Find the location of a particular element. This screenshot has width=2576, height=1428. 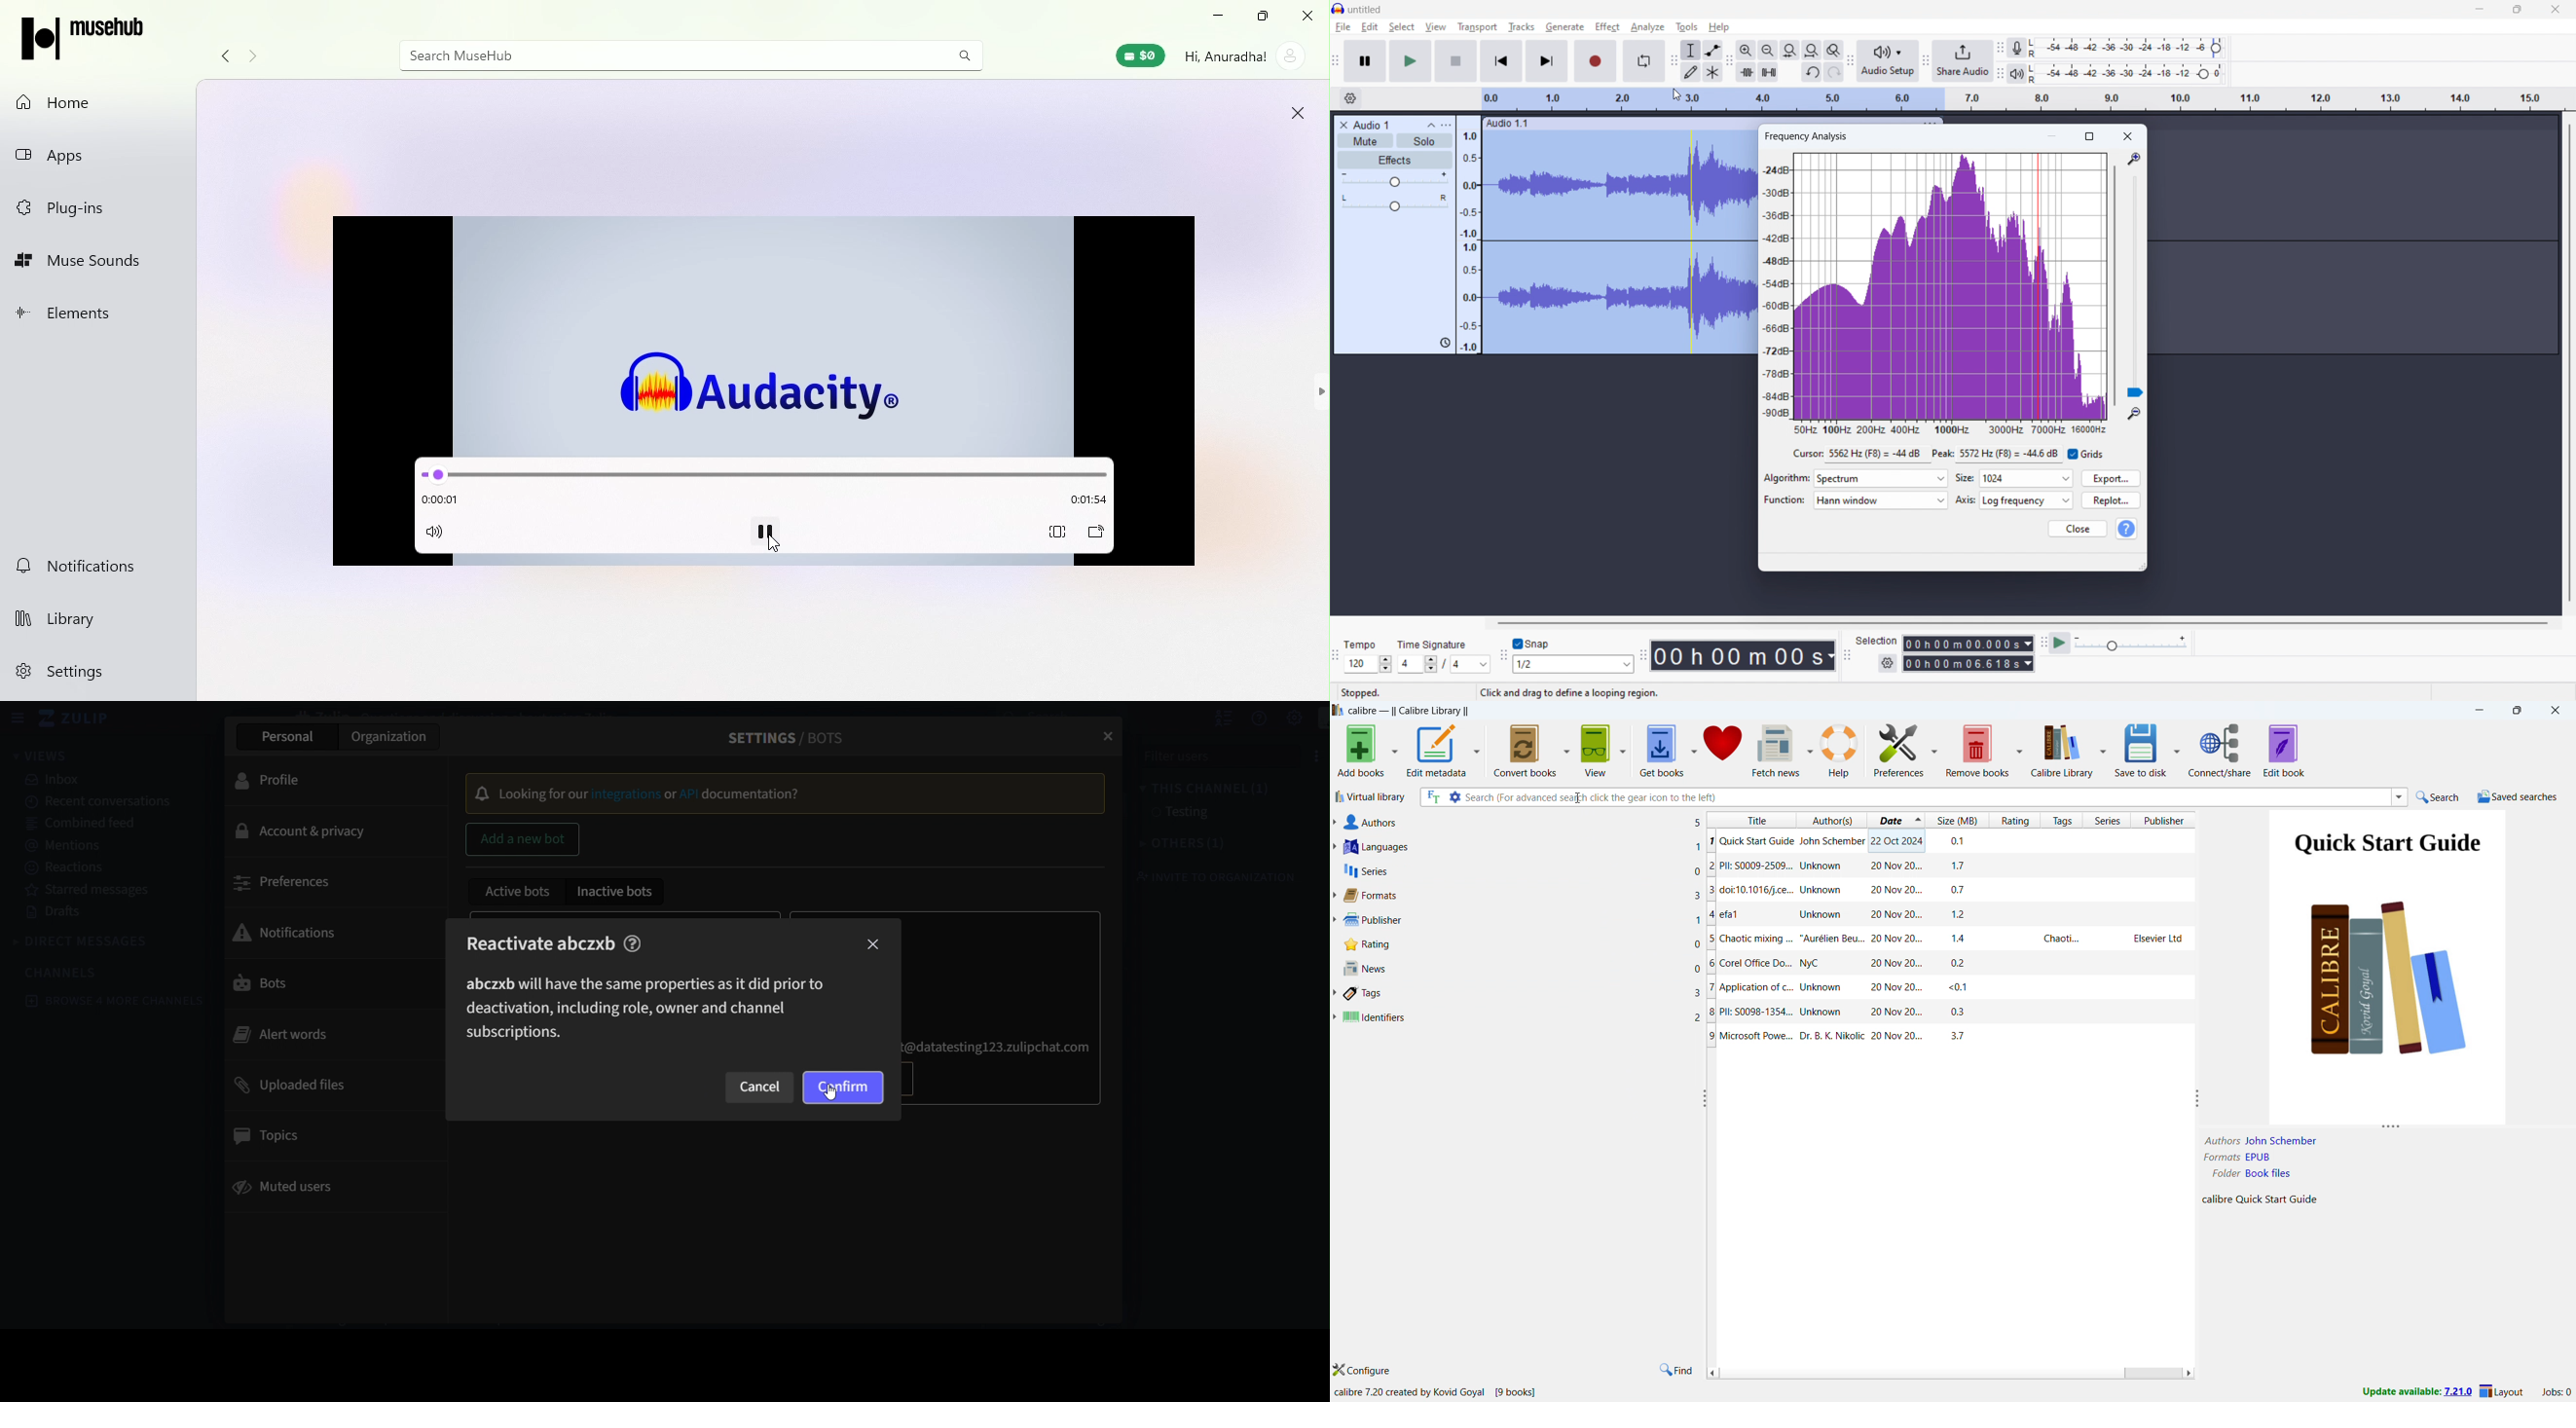

cursor position is located at coordinates (1944, 454).